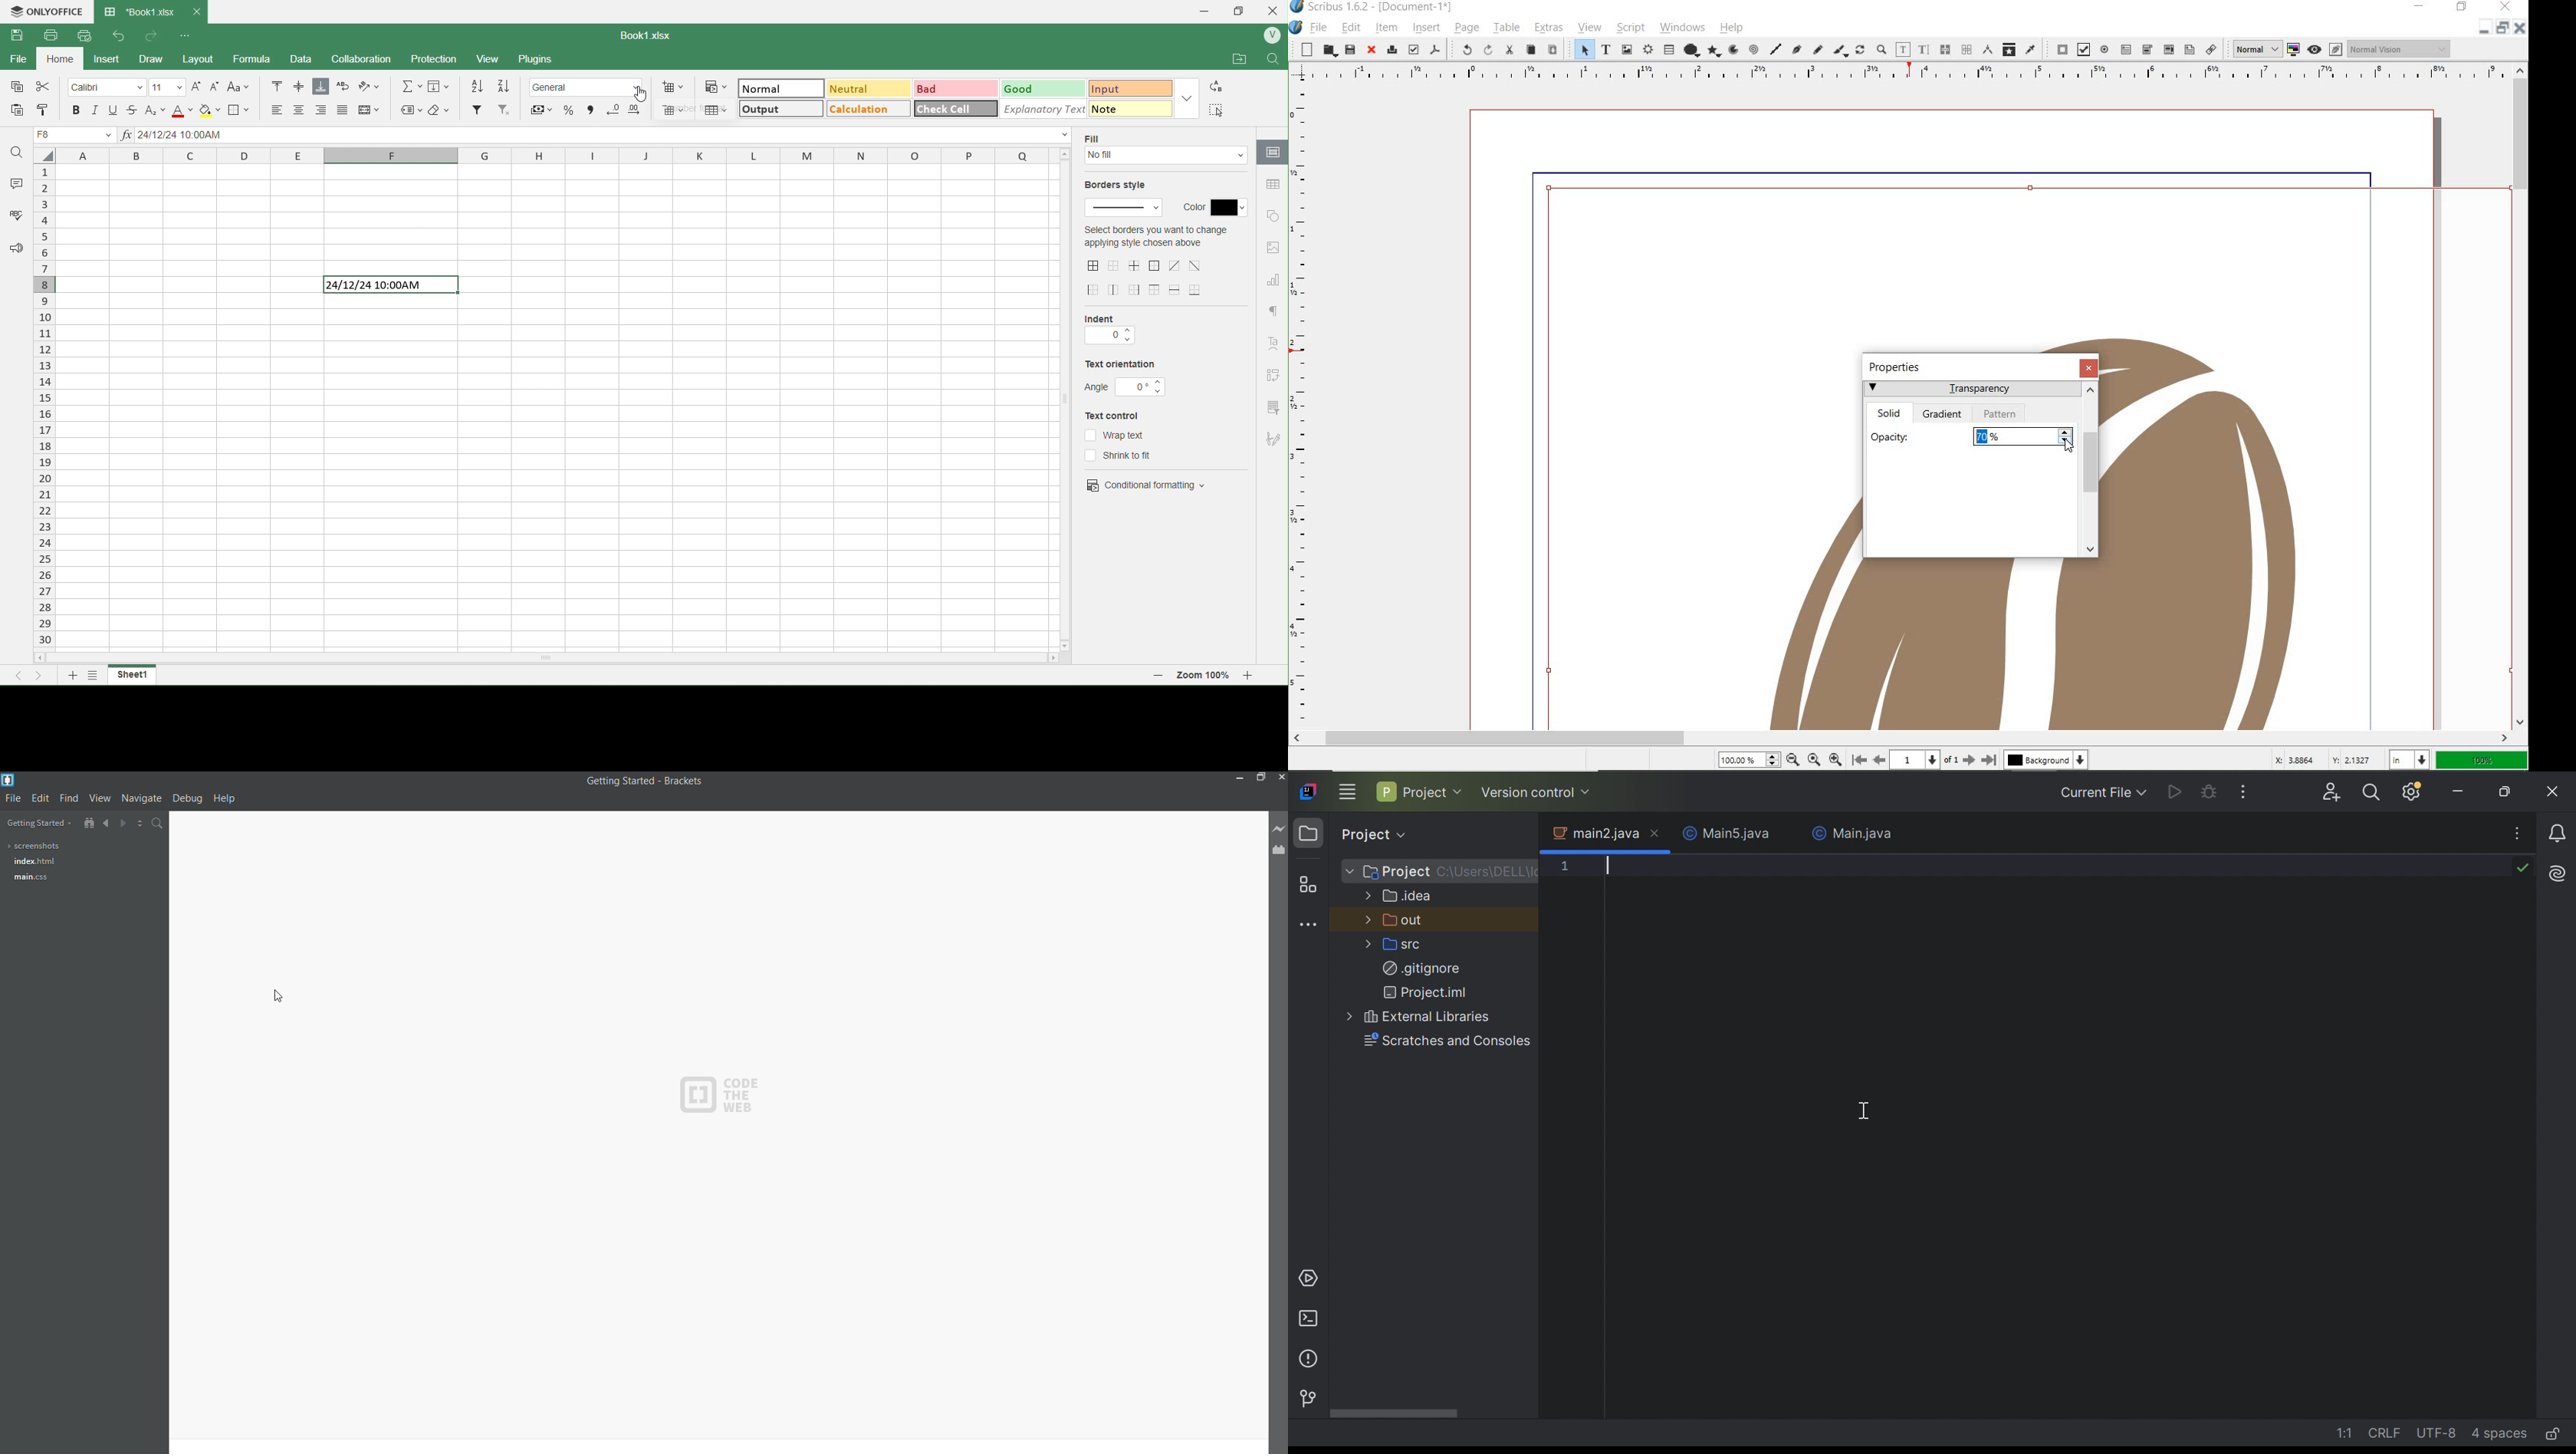  Describe the element at coordinates (1205, 11) in the screenshot. I see `minimize` at that location.